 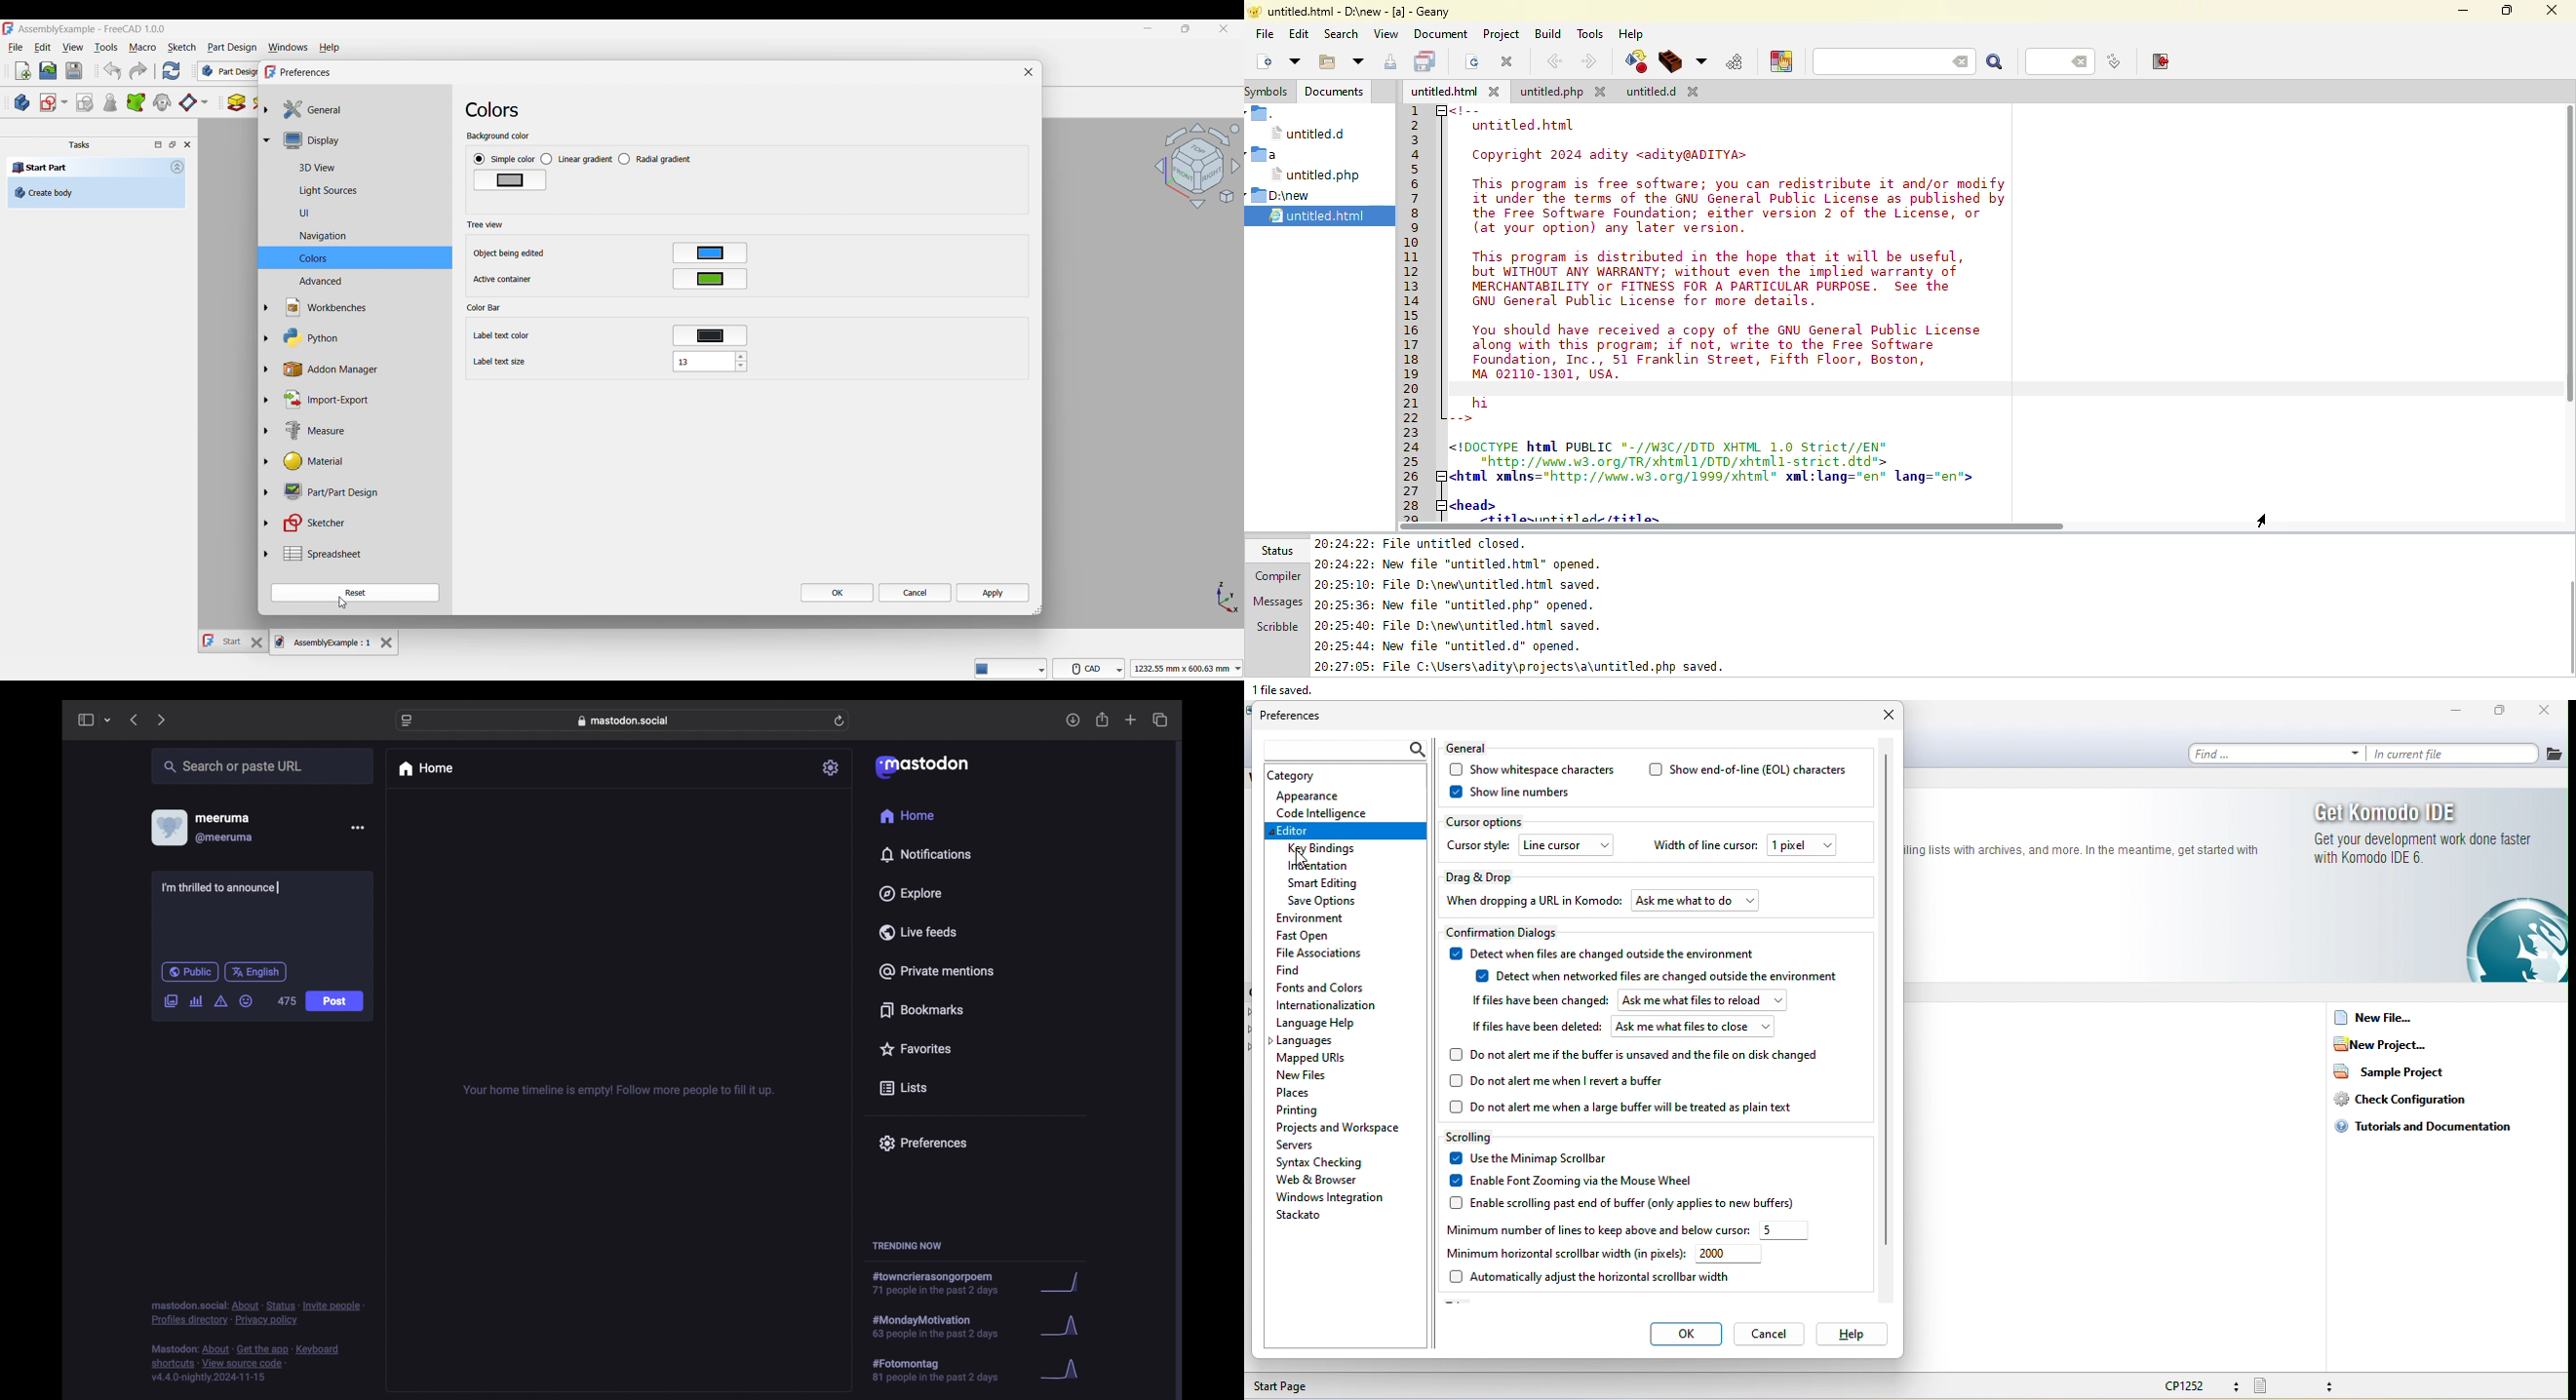 What do you see at coordinates (1633, 1202) in the screenshot?
I see `enable scrolling past end of buffer` at bounding box center [1633, 1202].